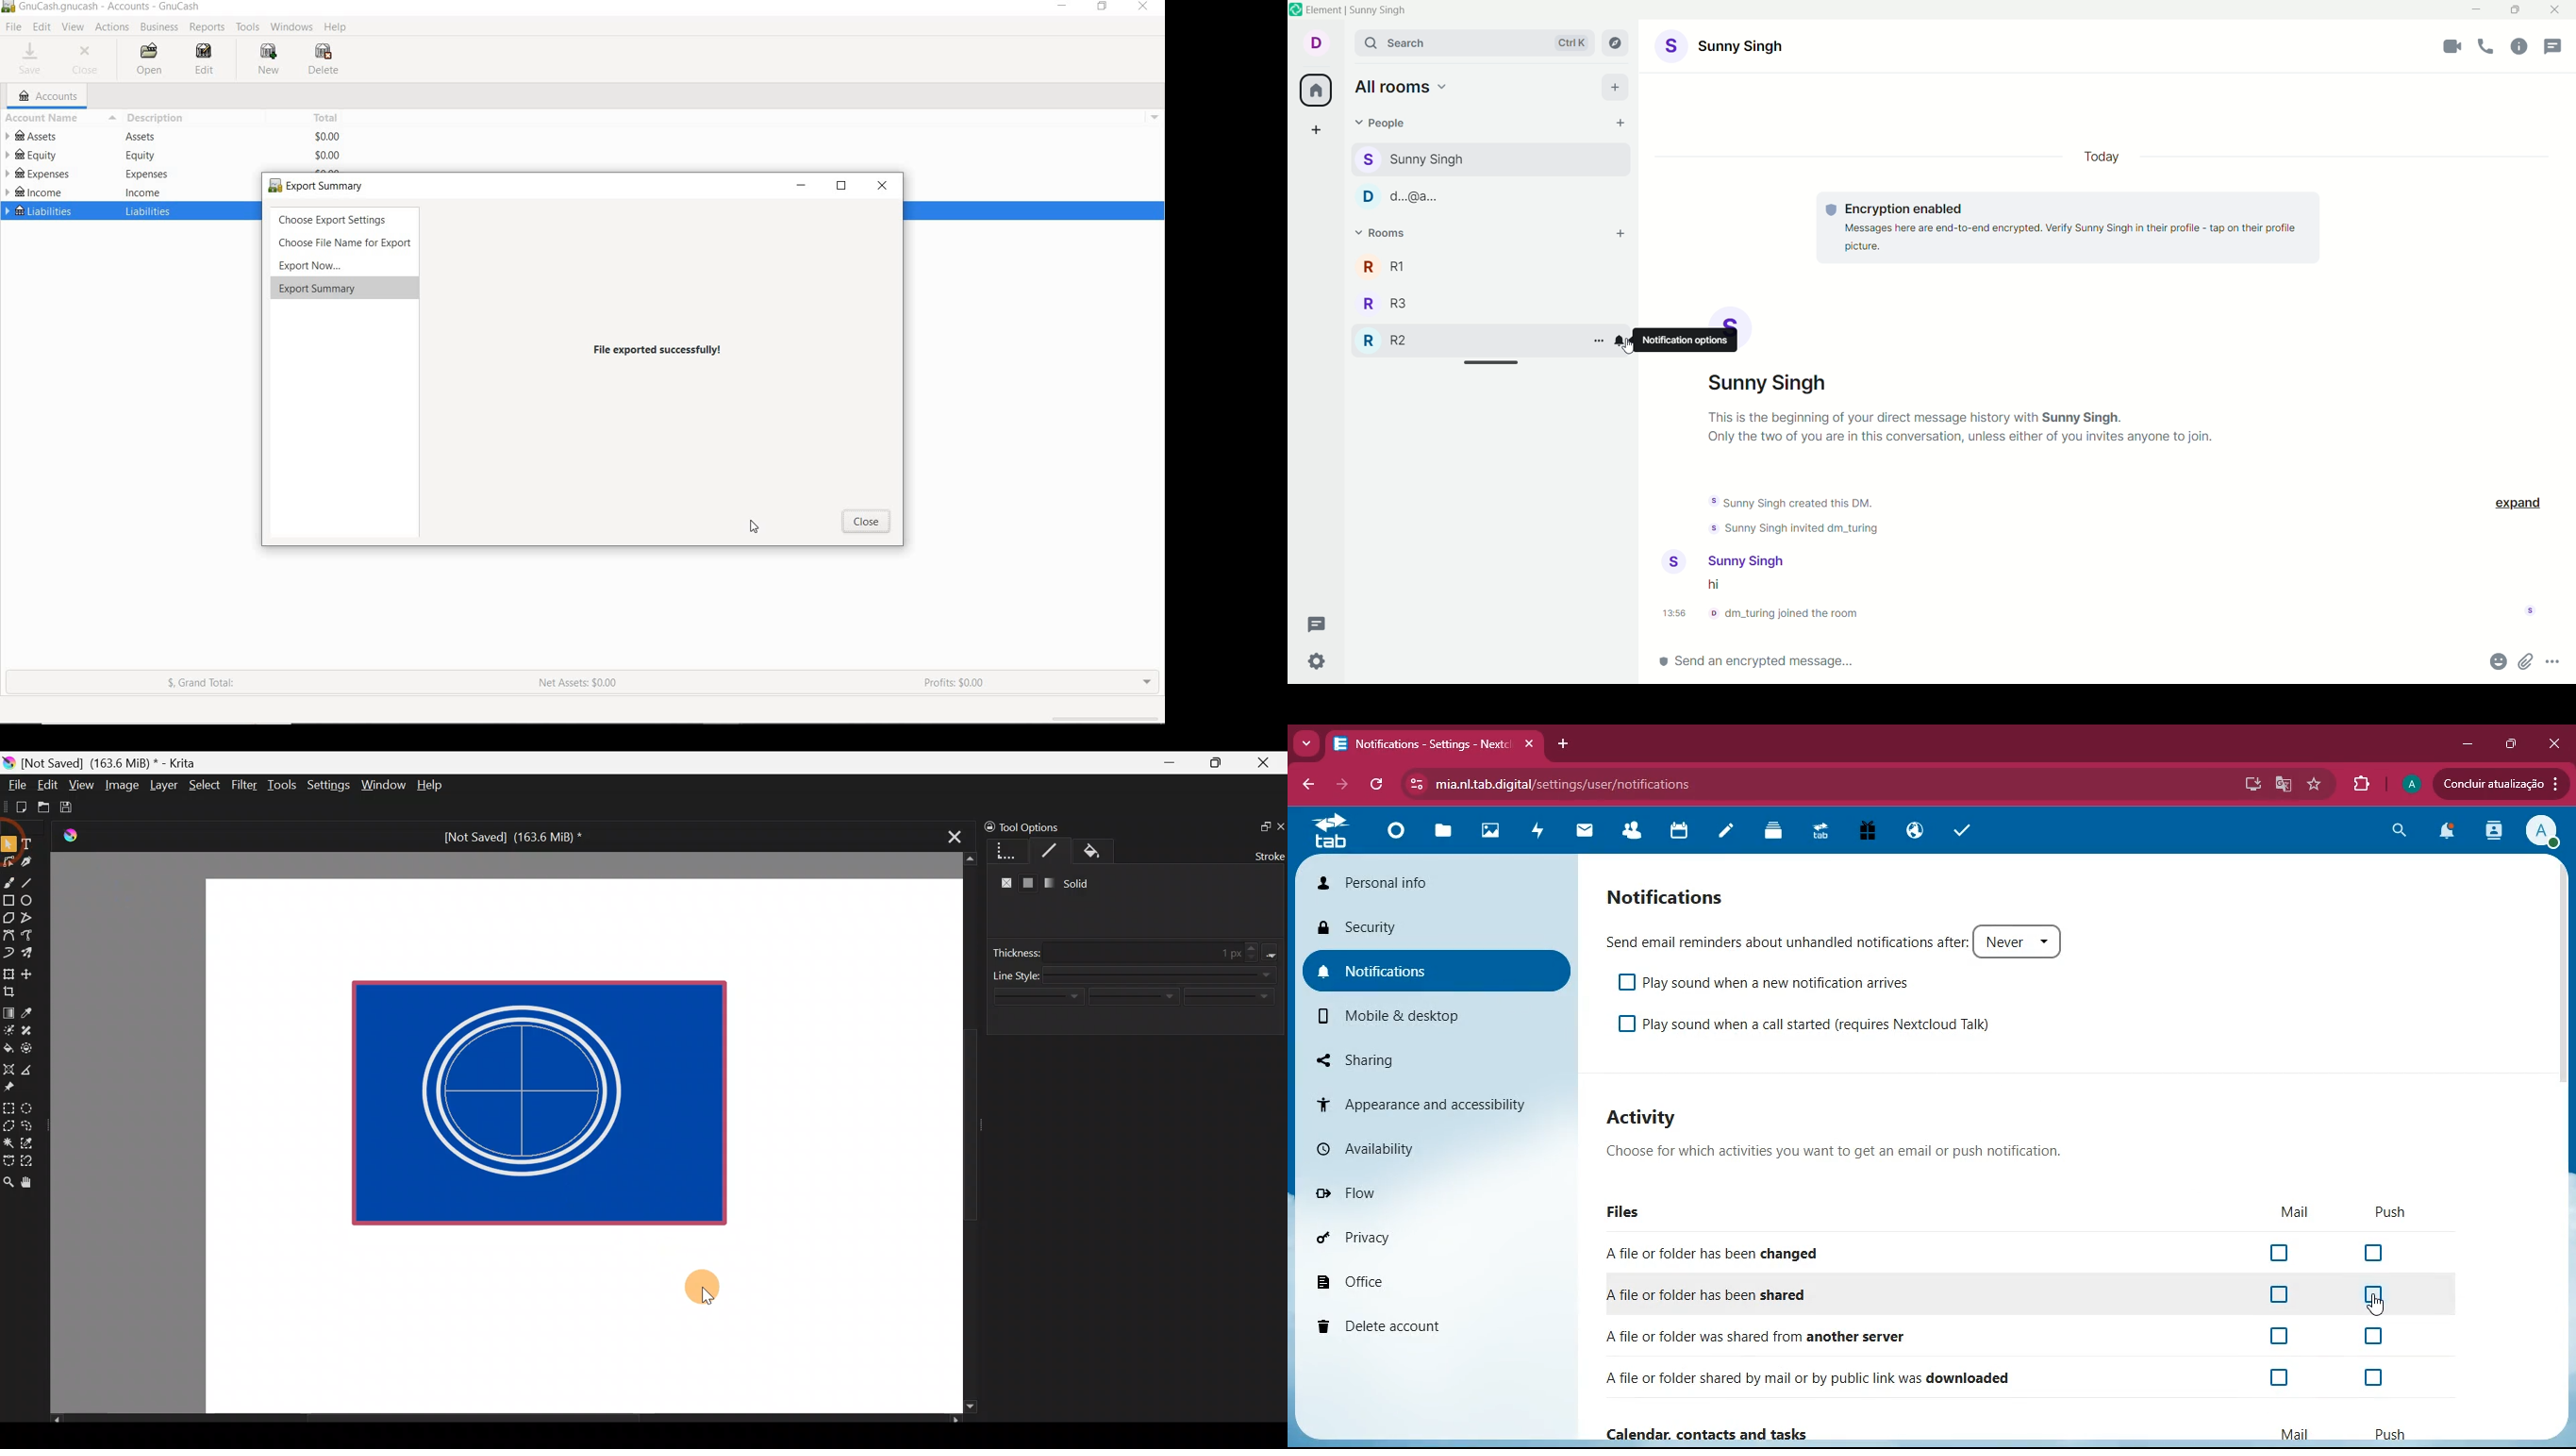 Image resolution: width=2576 pixels, height=1456 pixels. I want to click on ASSETS, so click(35, 135).